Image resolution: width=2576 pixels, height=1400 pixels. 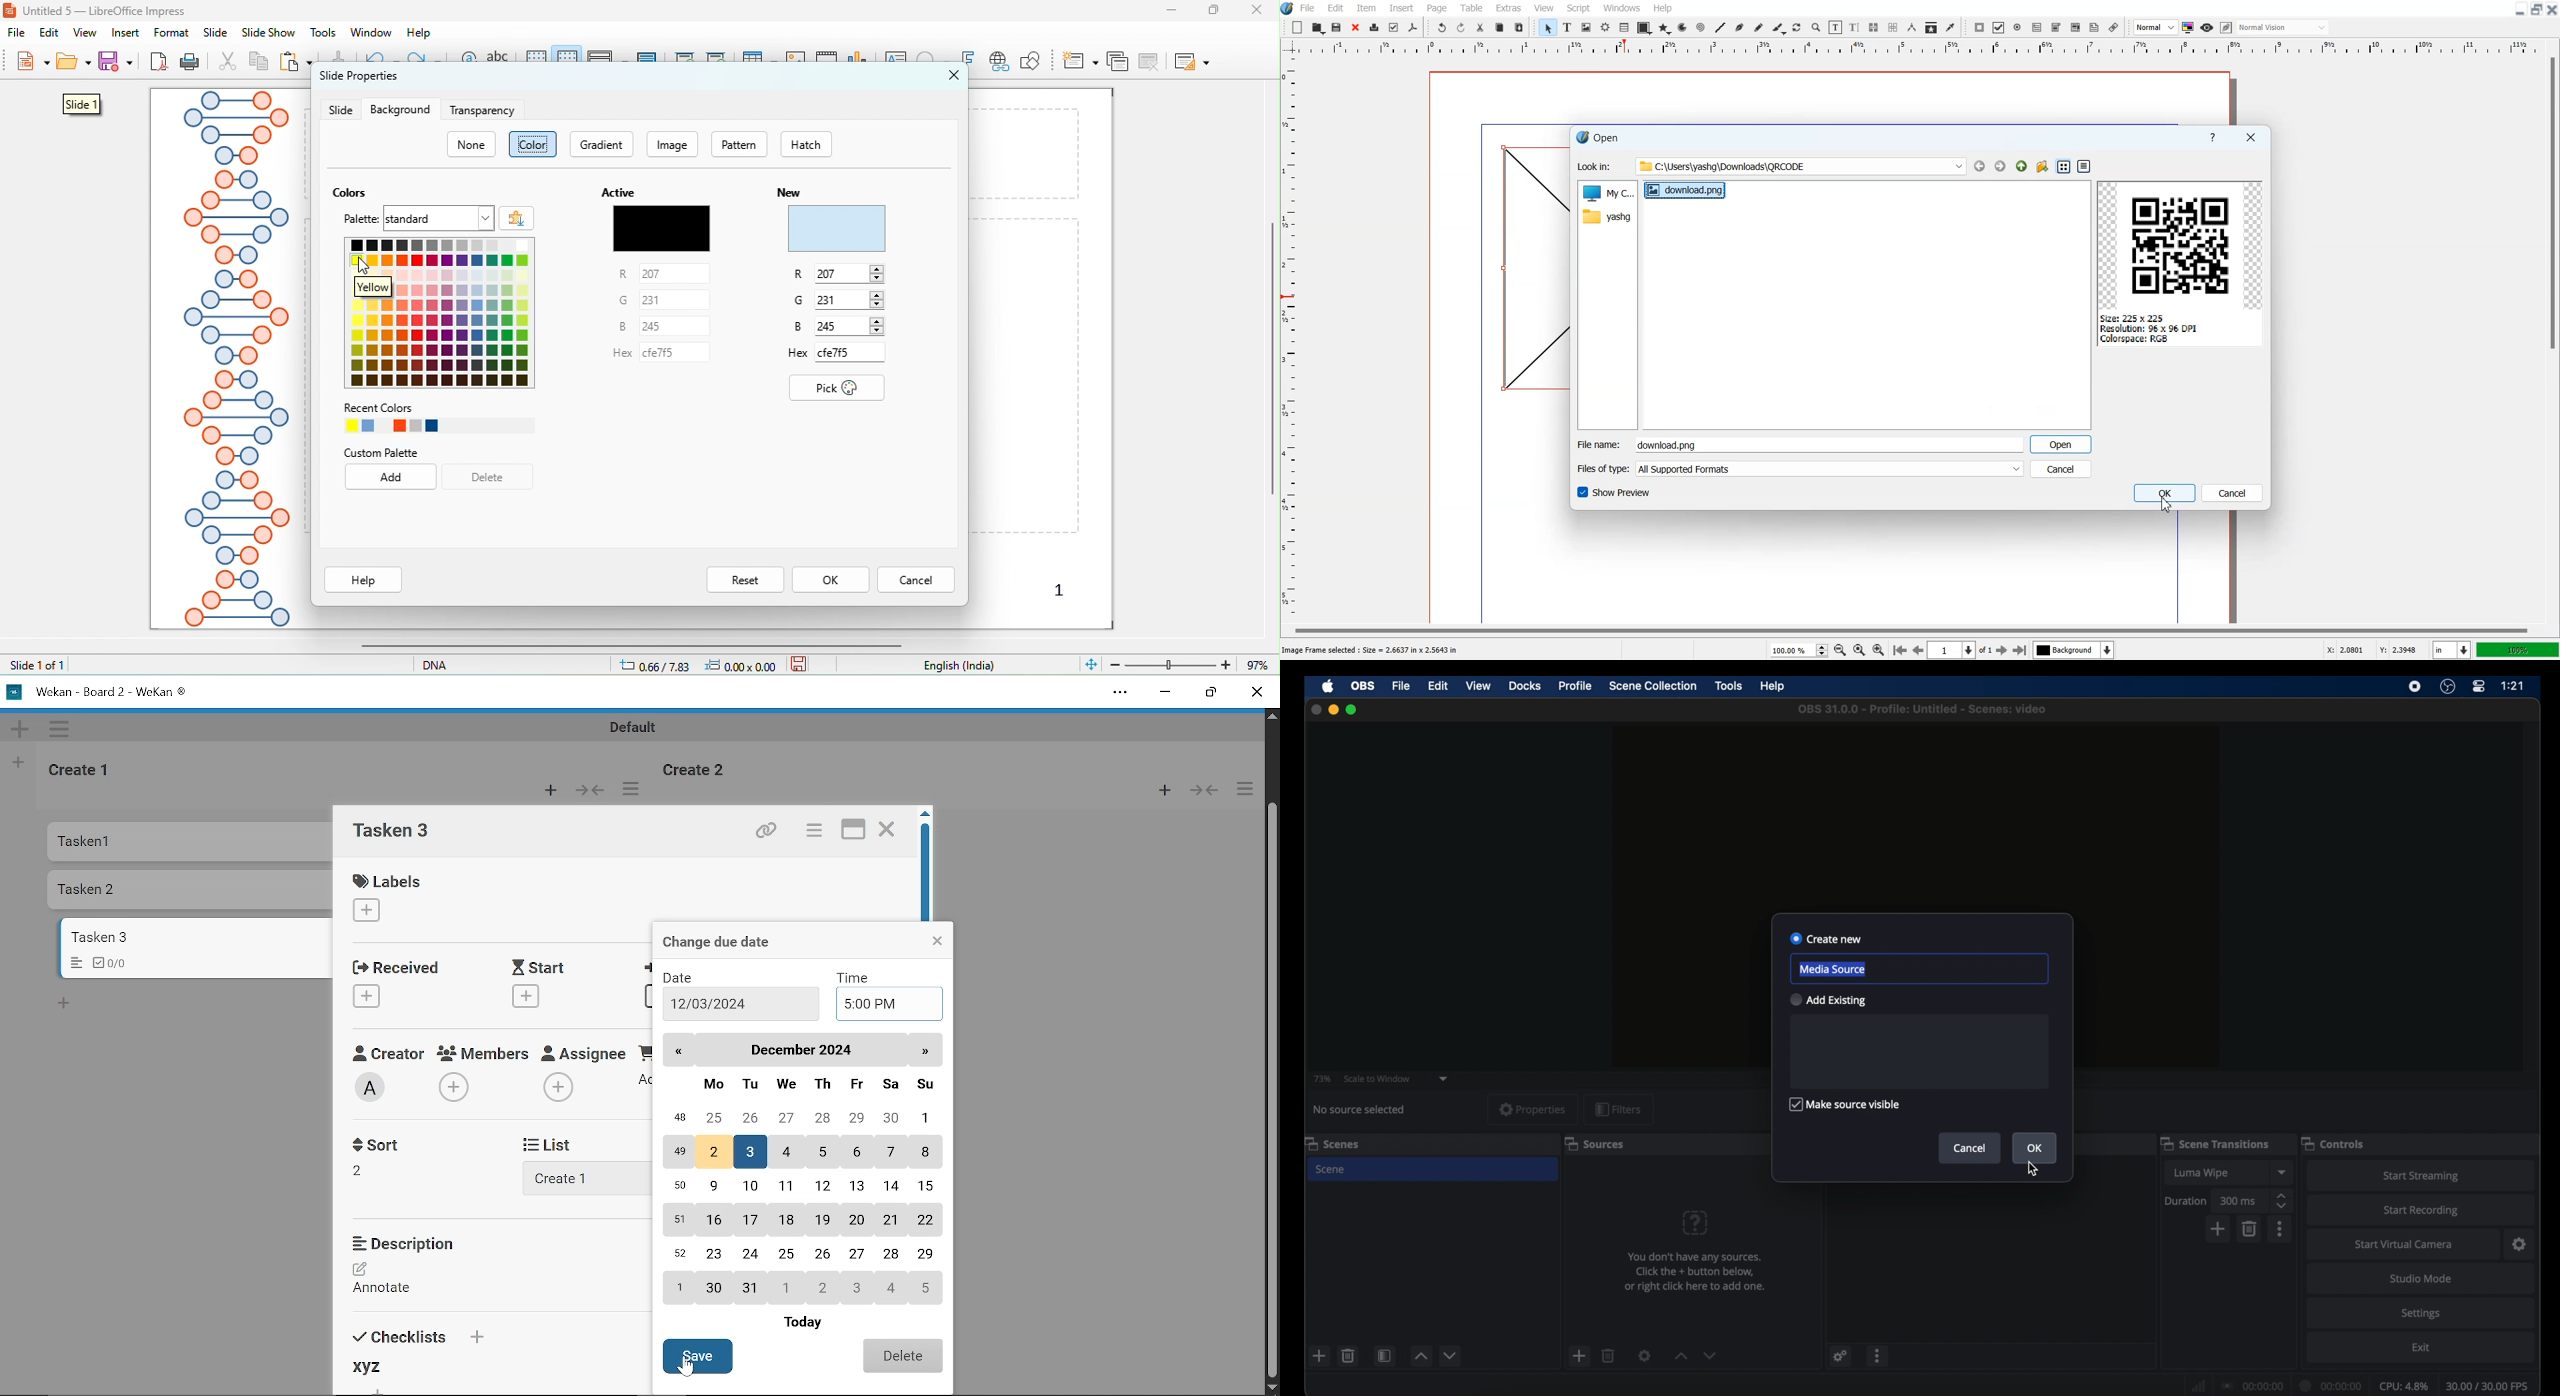 What do you see at coordinates (1799, 649) in the screenshot?
I see `Select Zoom Level` at bounding box center [1799, 649].